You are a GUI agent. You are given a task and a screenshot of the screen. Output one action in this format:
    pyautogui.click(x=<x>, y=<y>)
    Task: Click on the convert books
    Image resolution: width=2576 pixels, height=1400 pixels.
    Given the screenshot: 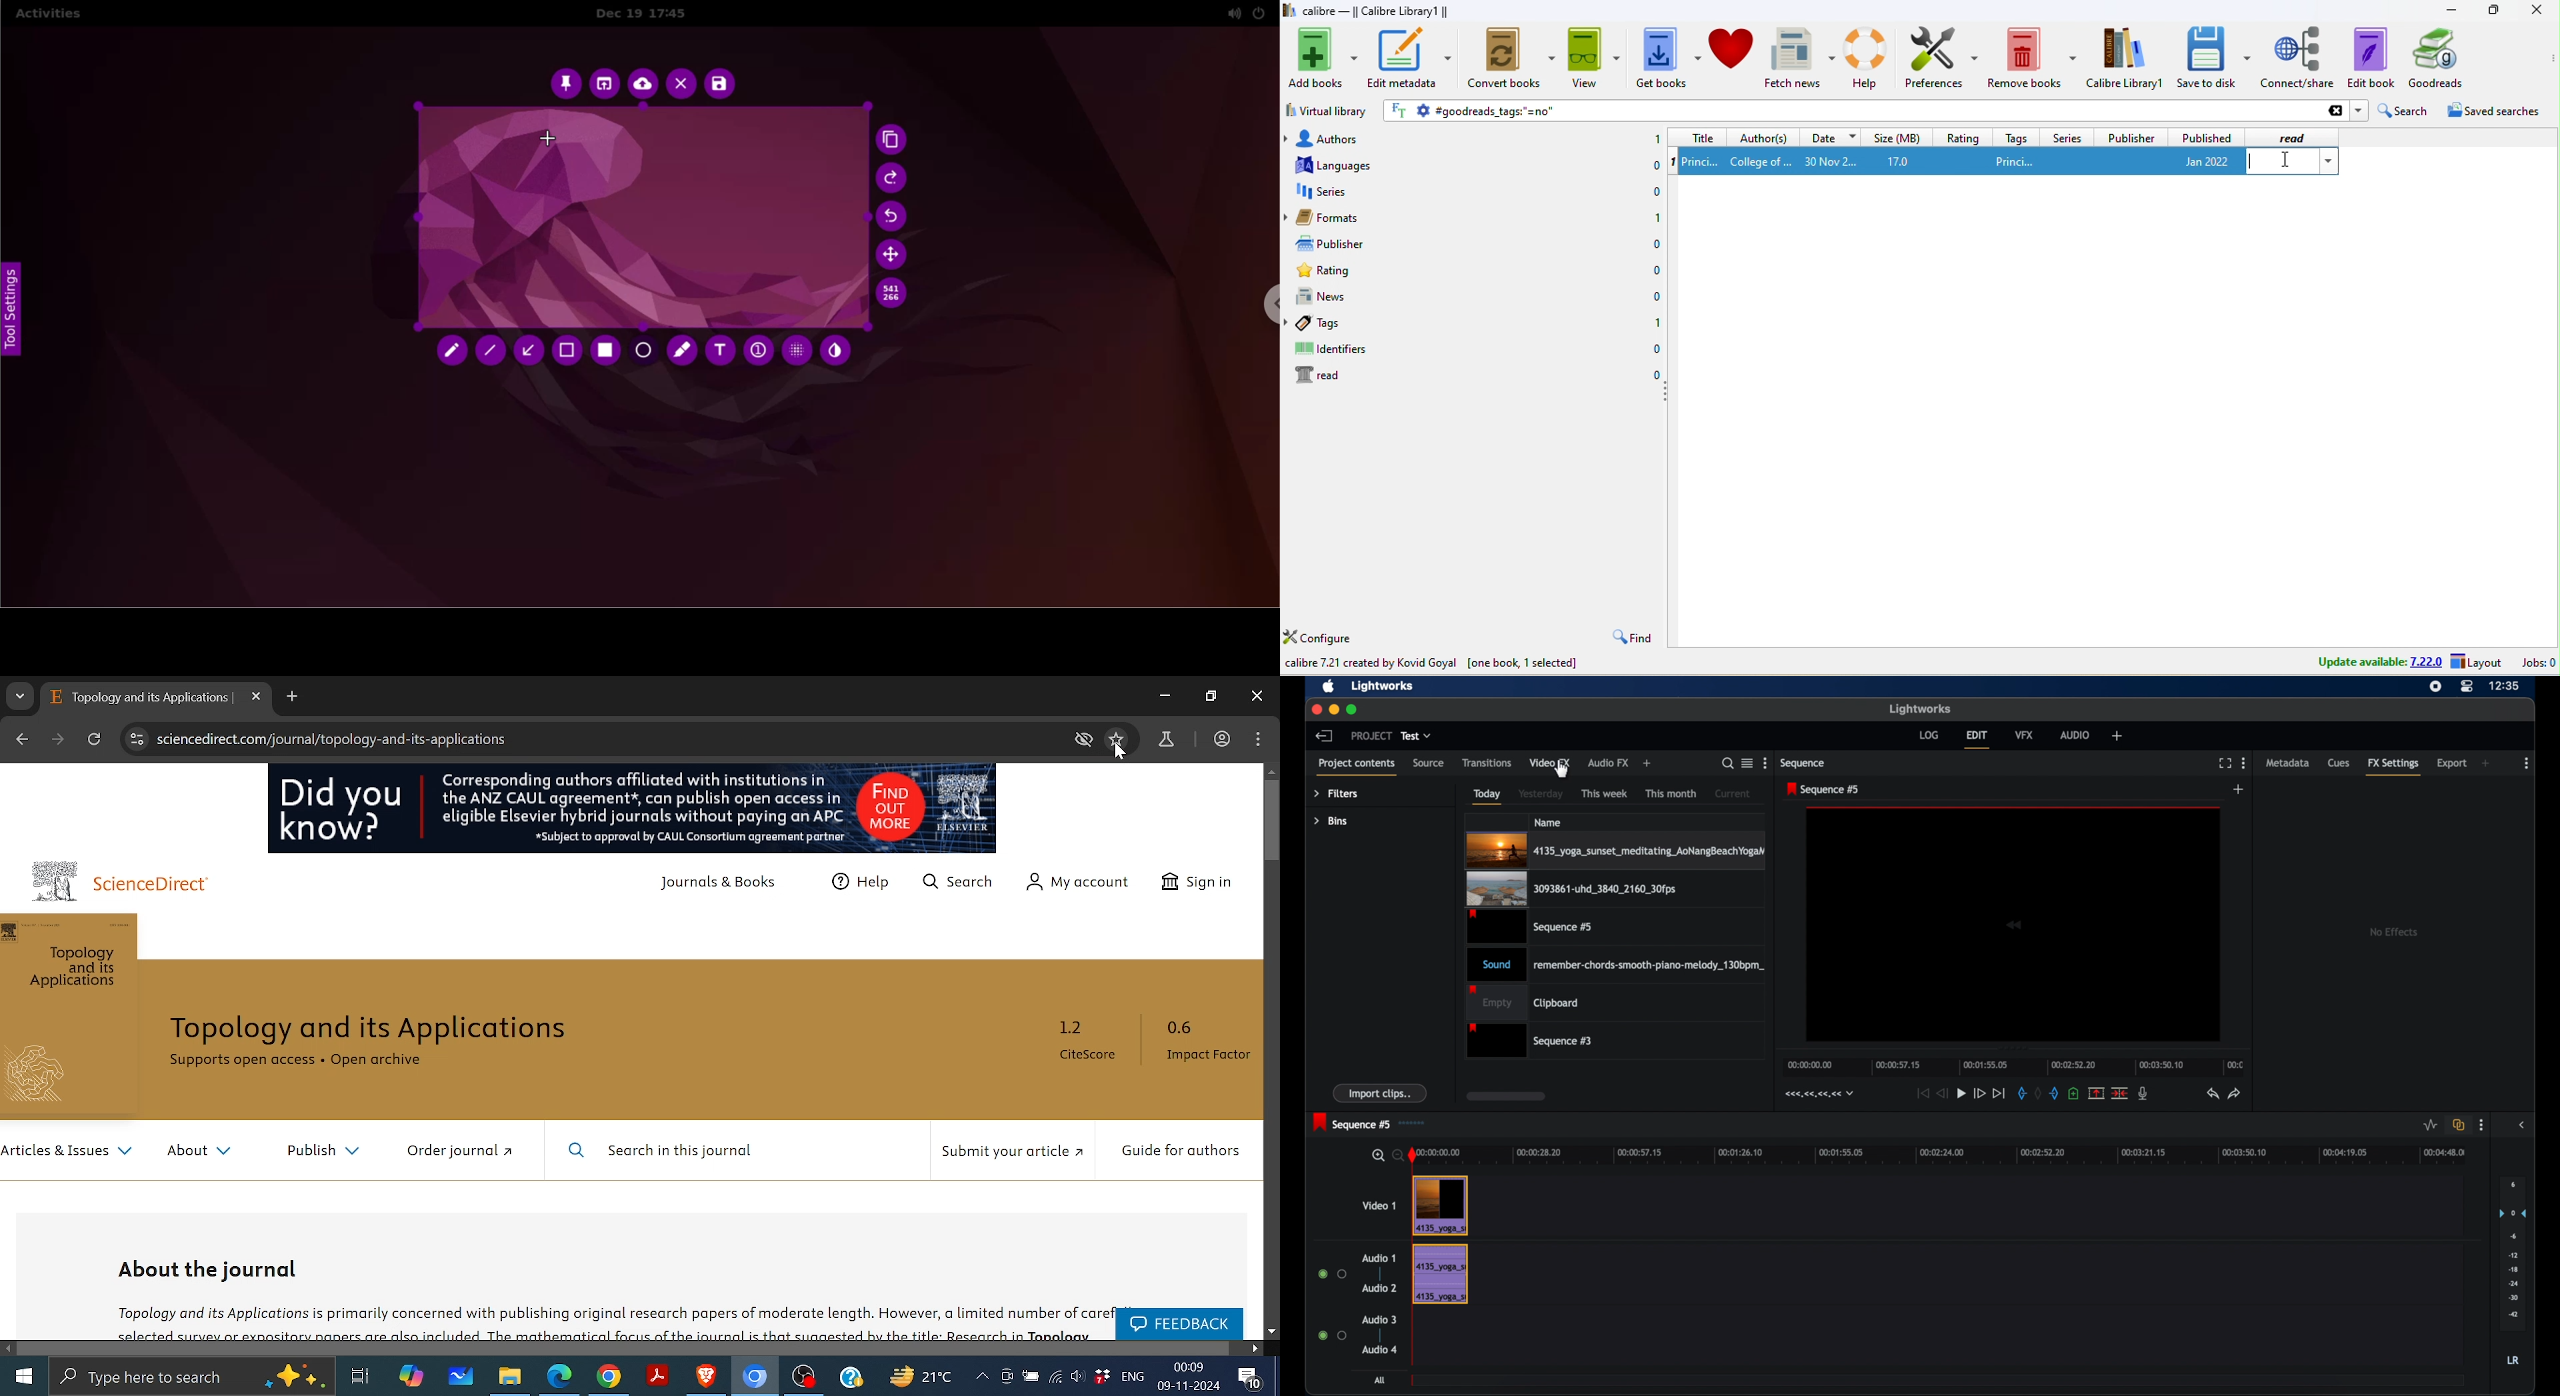 What is the action you would take?
    pyautogui.click(x=1512, y=59)
    